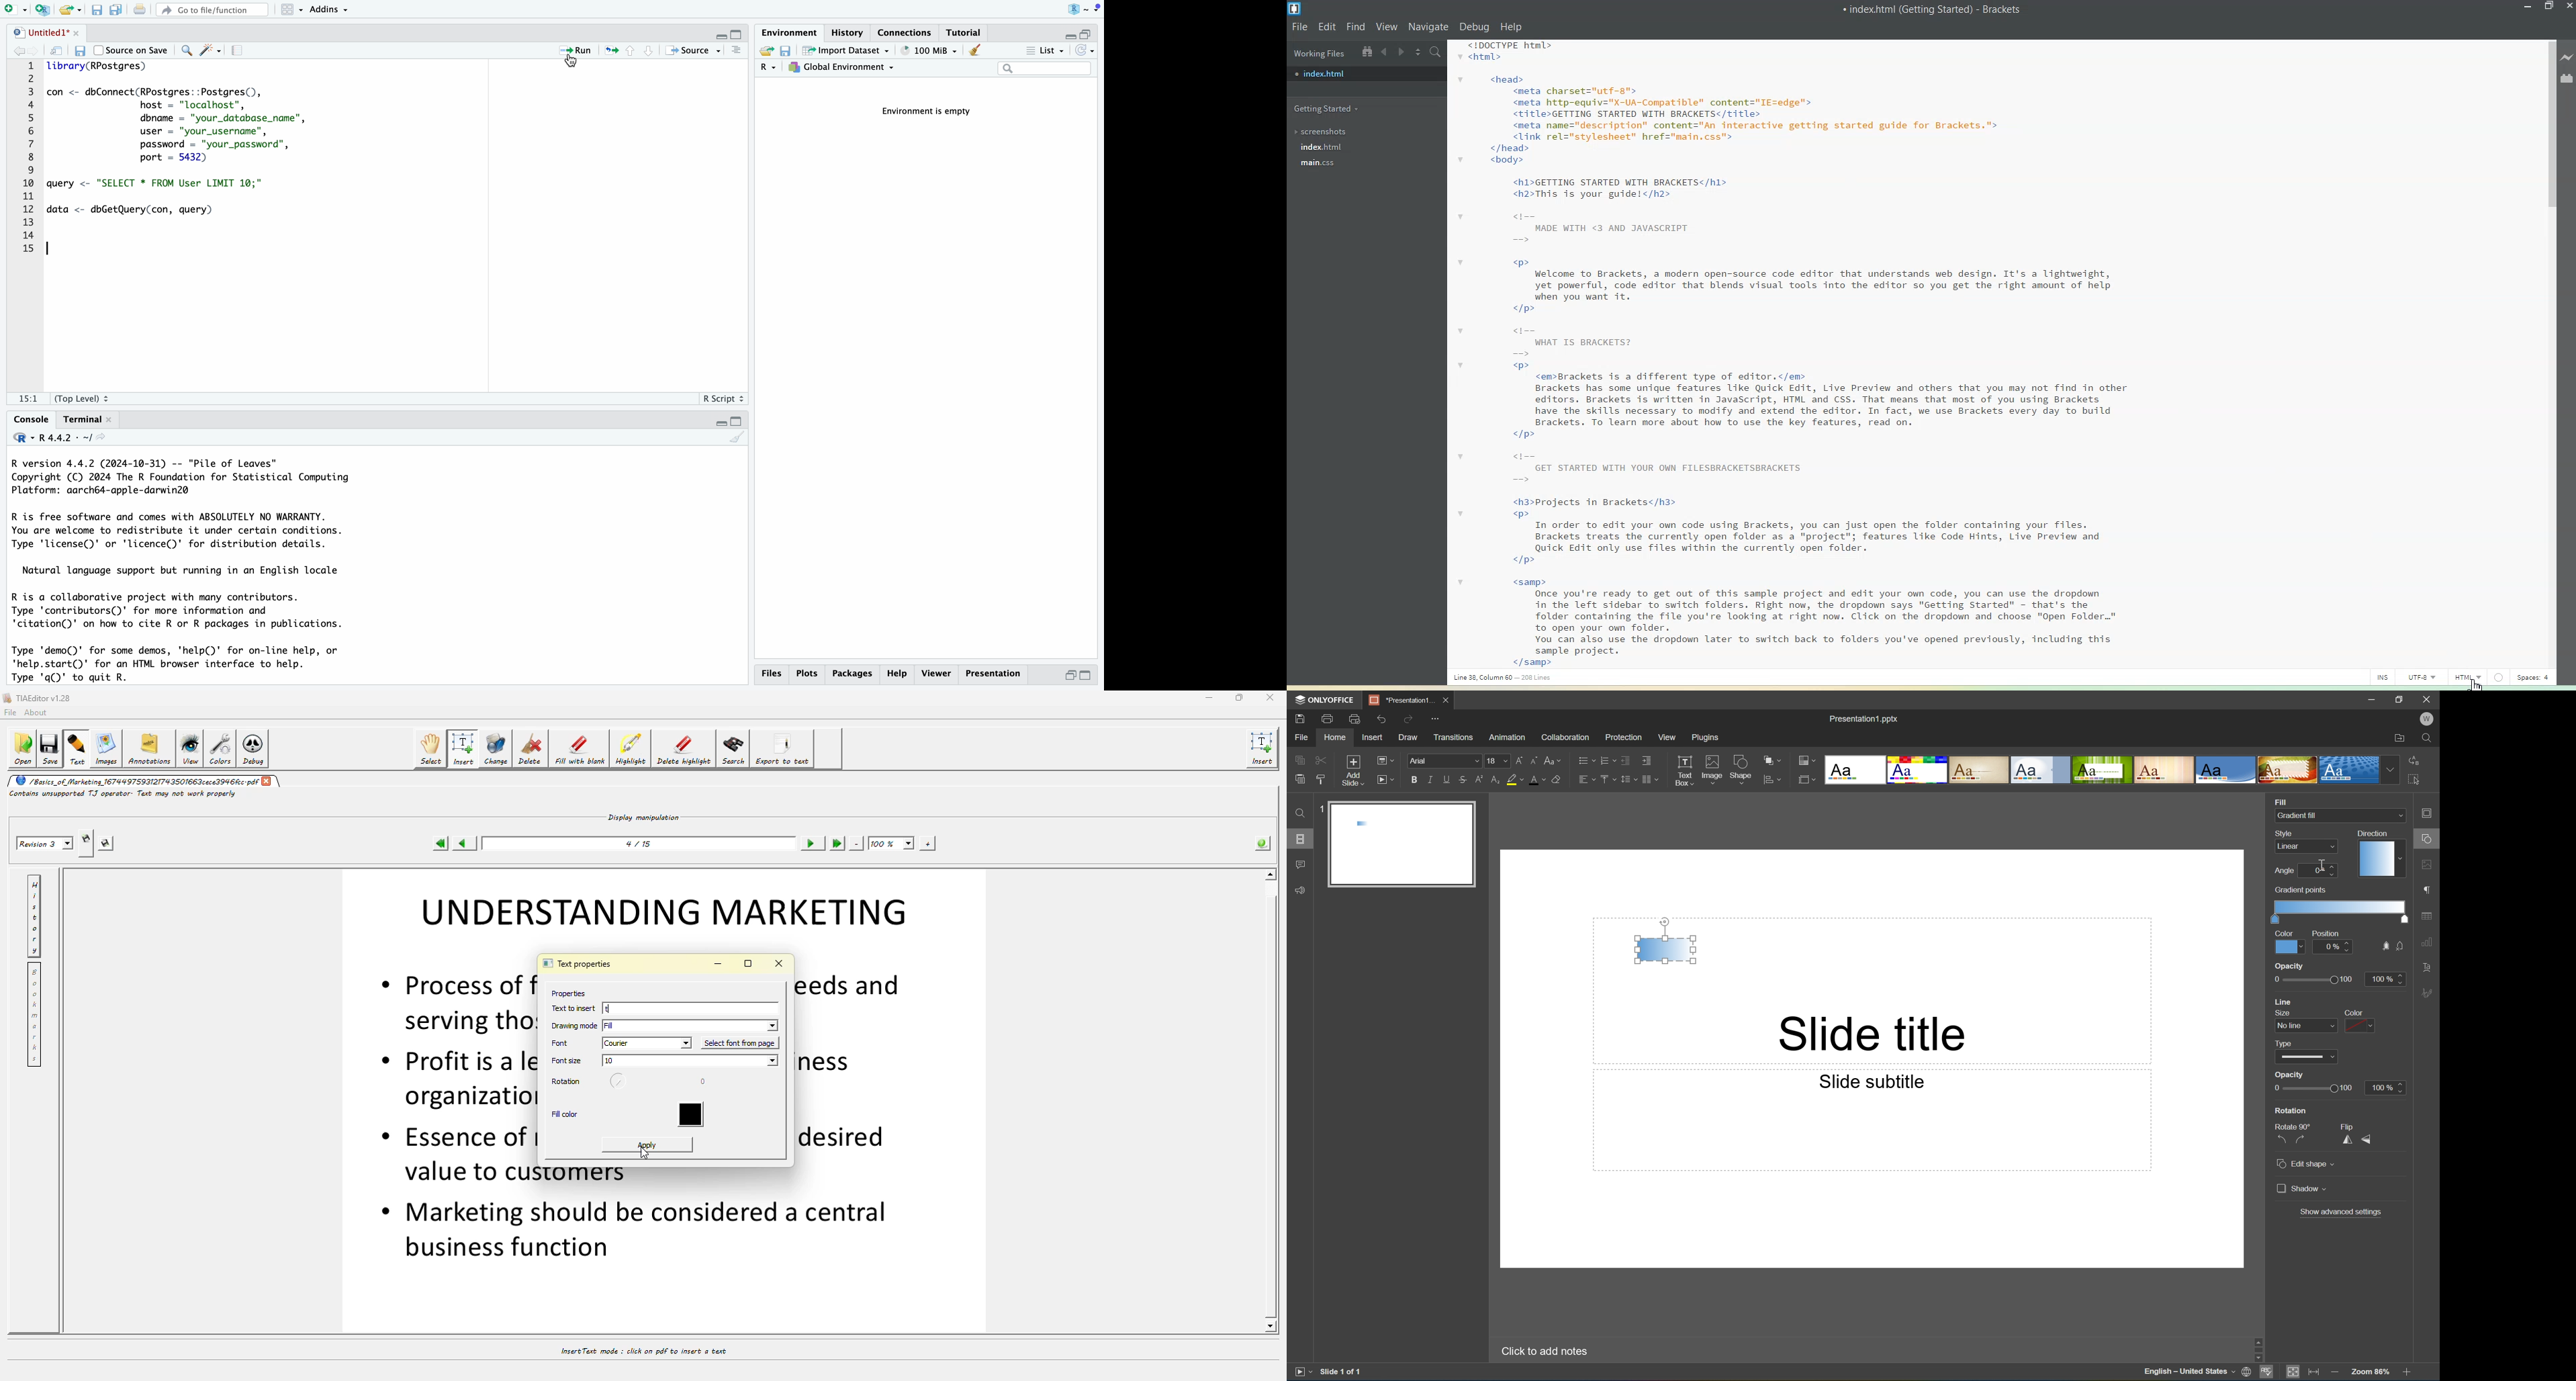  What do you see at coordinates (844, 69) in the screenshot?
I see `global environment` at bounding box center [844, 69].